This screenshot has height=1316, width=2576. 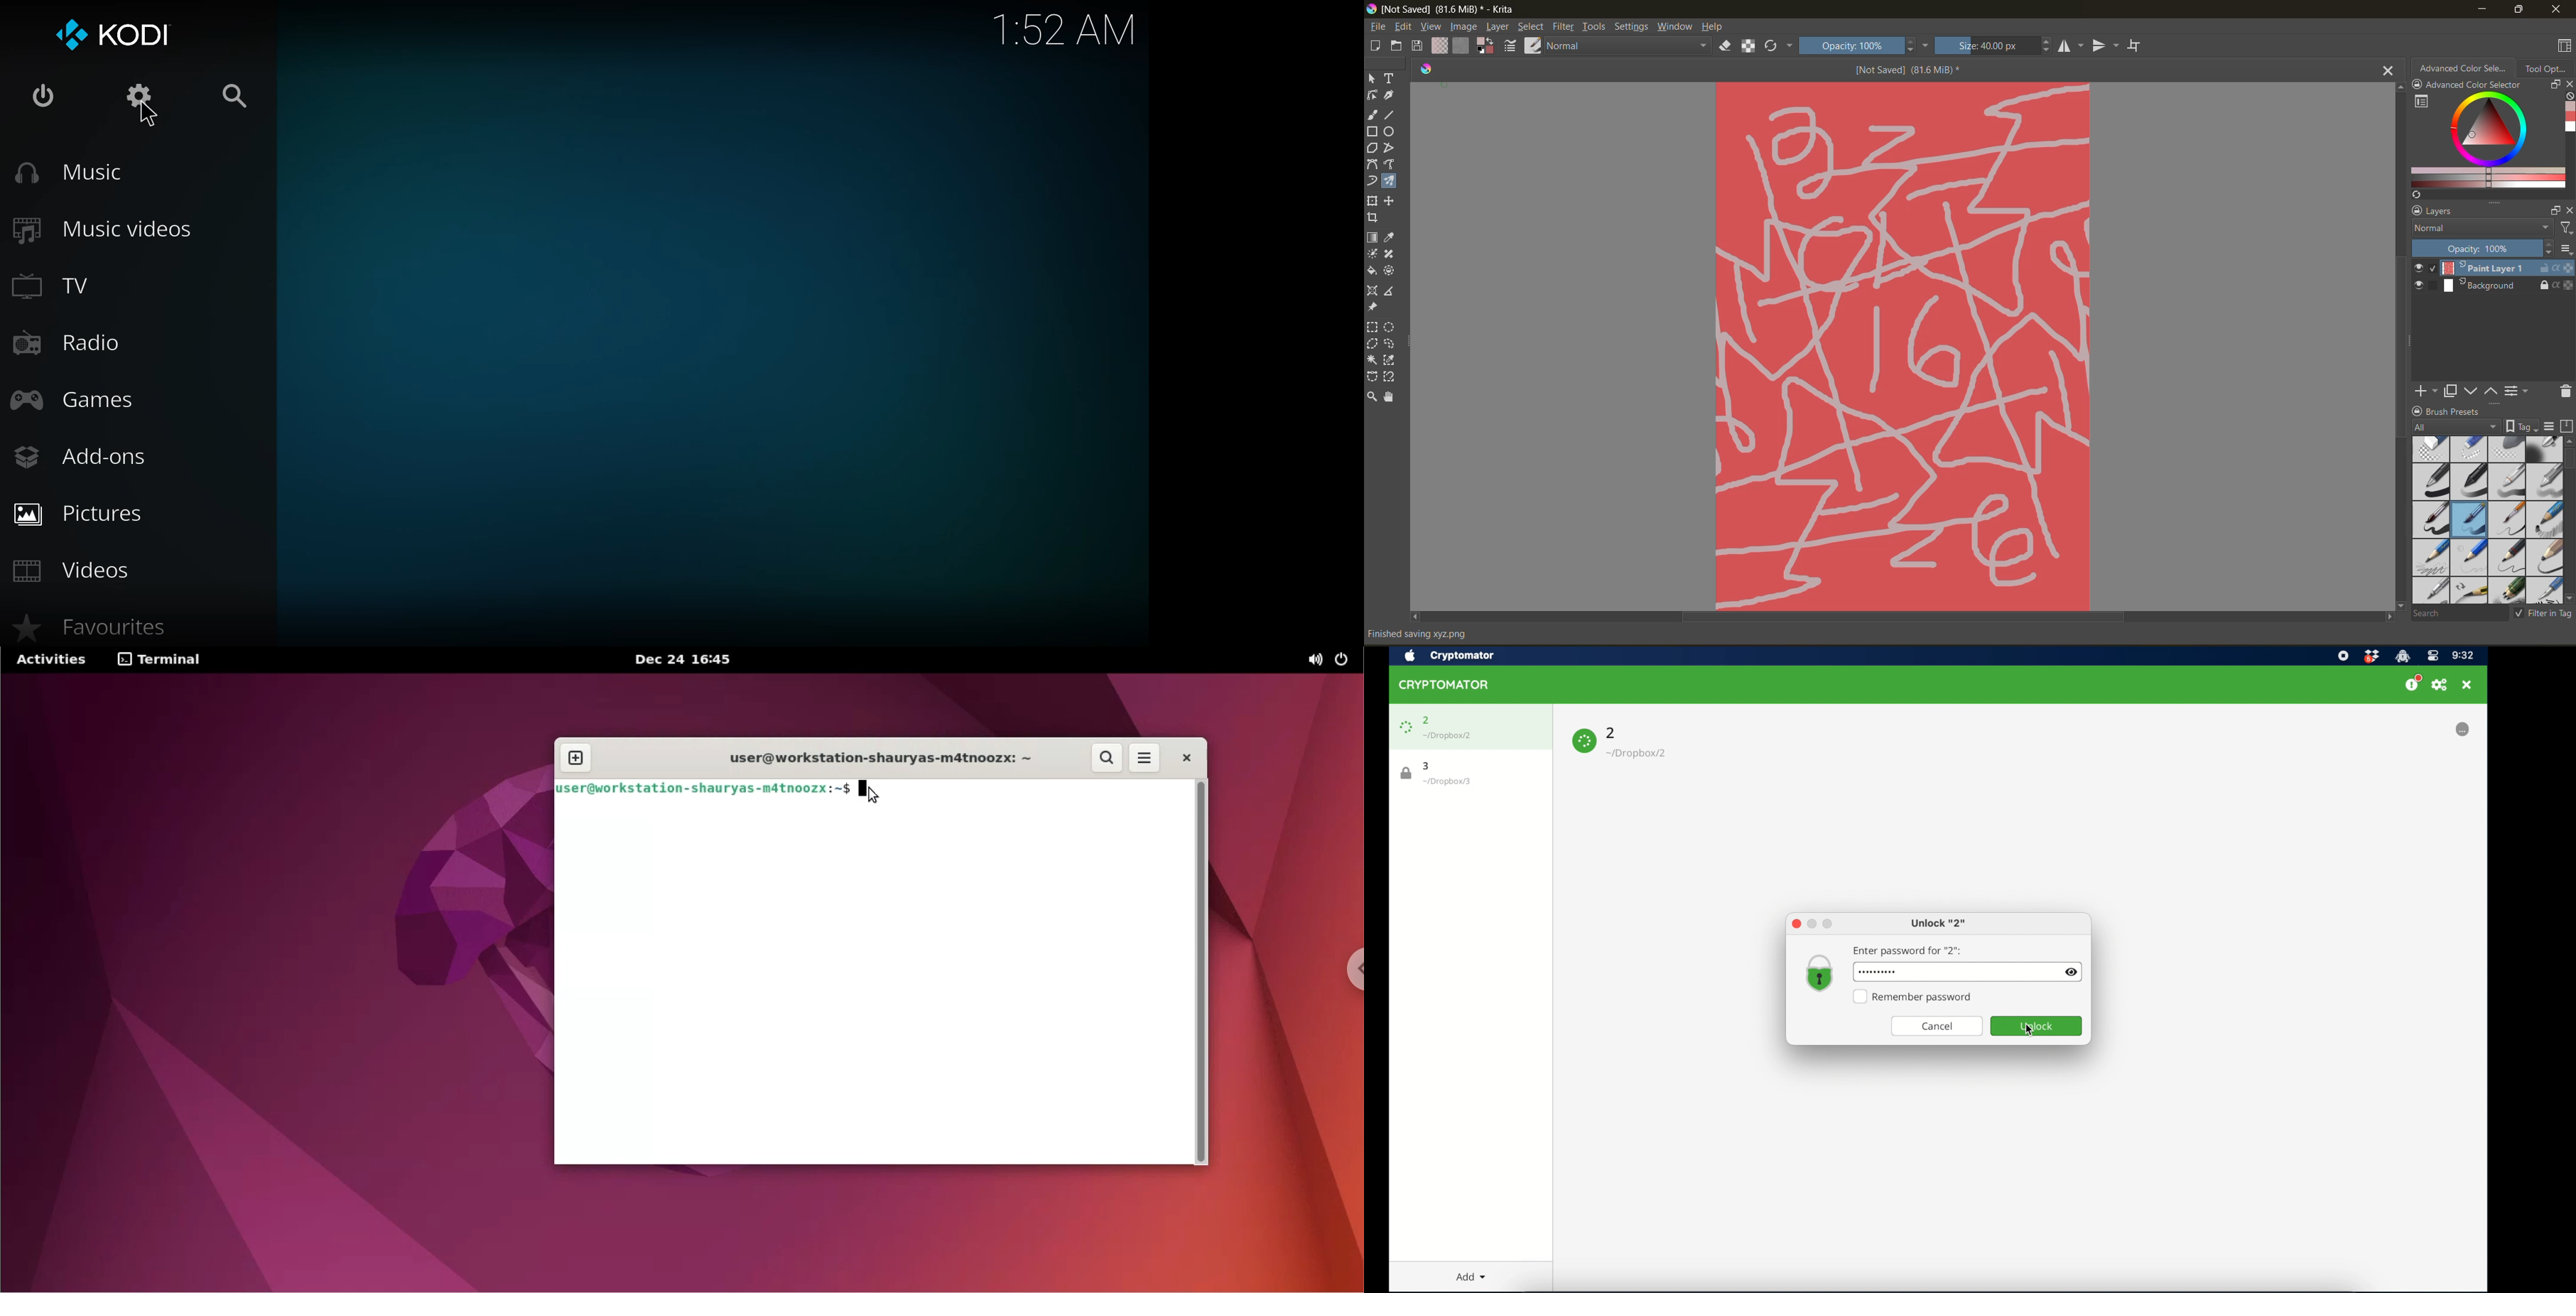 What do you see at coordinates (108, 228) in the screenshot?
I see `music videos` at bounding box center [108, 228].